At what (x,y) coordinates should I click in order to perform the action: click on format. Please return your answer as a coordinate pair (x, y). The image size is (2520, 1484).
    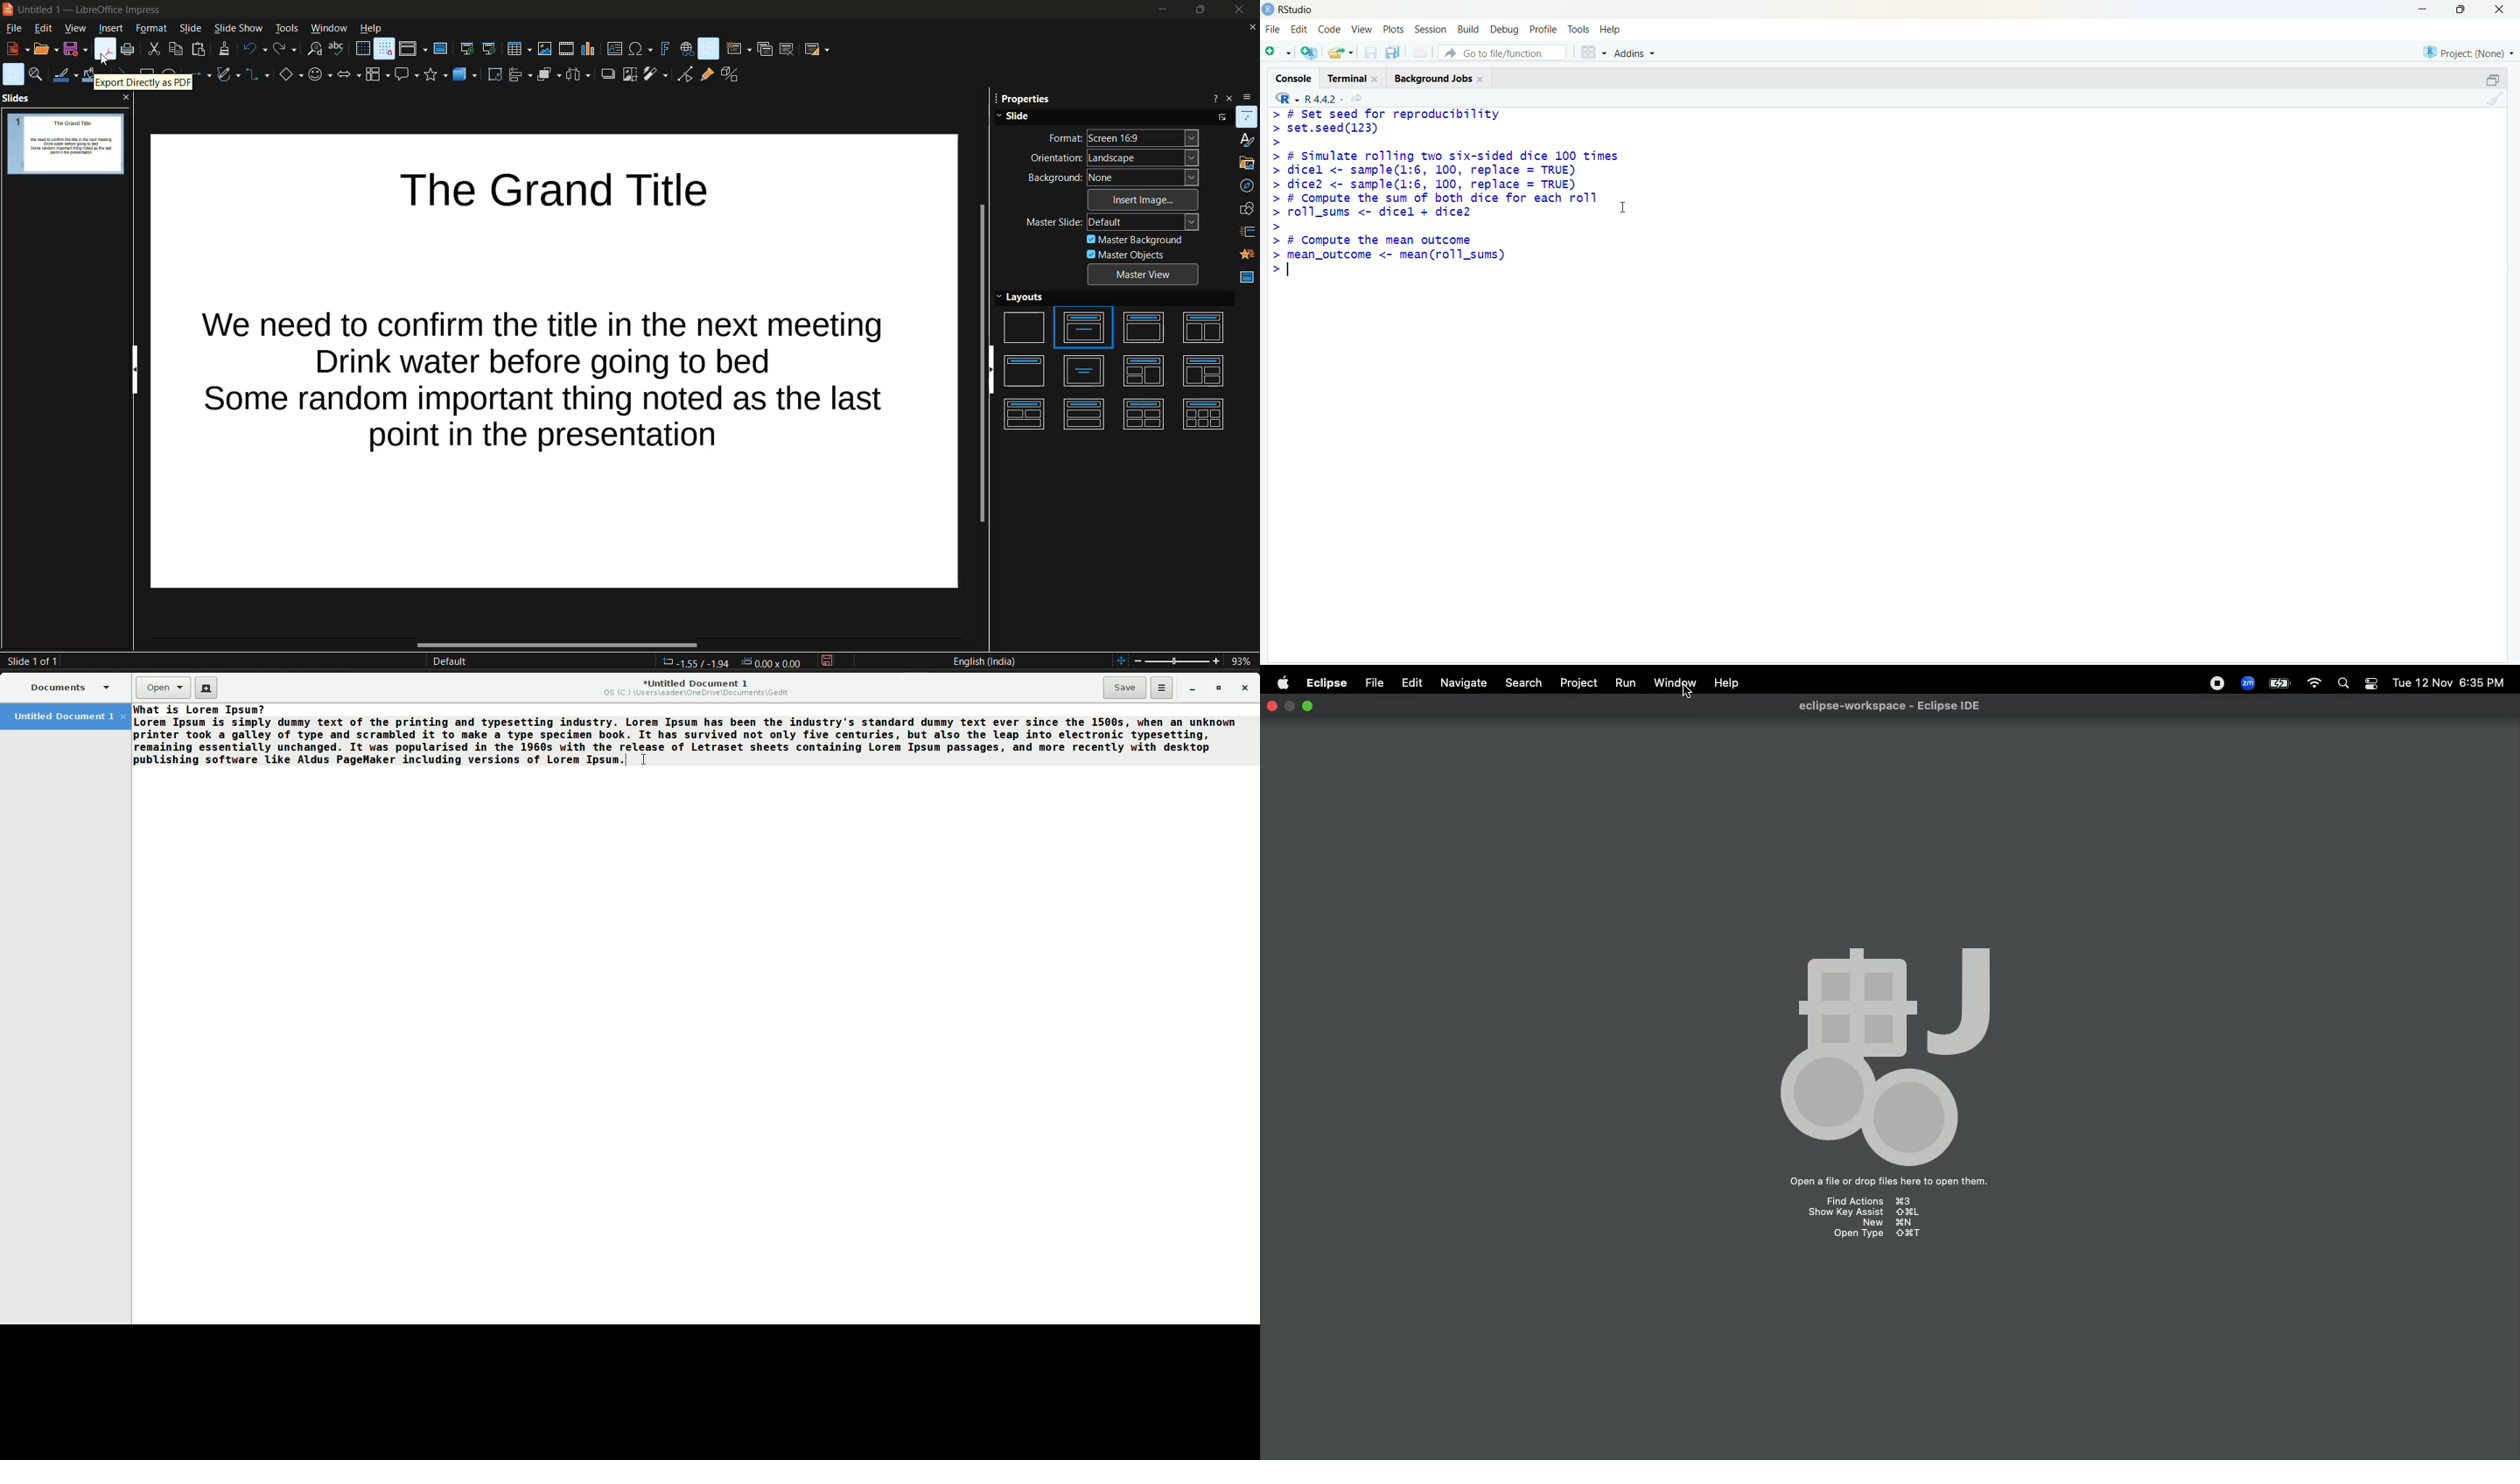
    Looking at the image, I should click on (153, 28).